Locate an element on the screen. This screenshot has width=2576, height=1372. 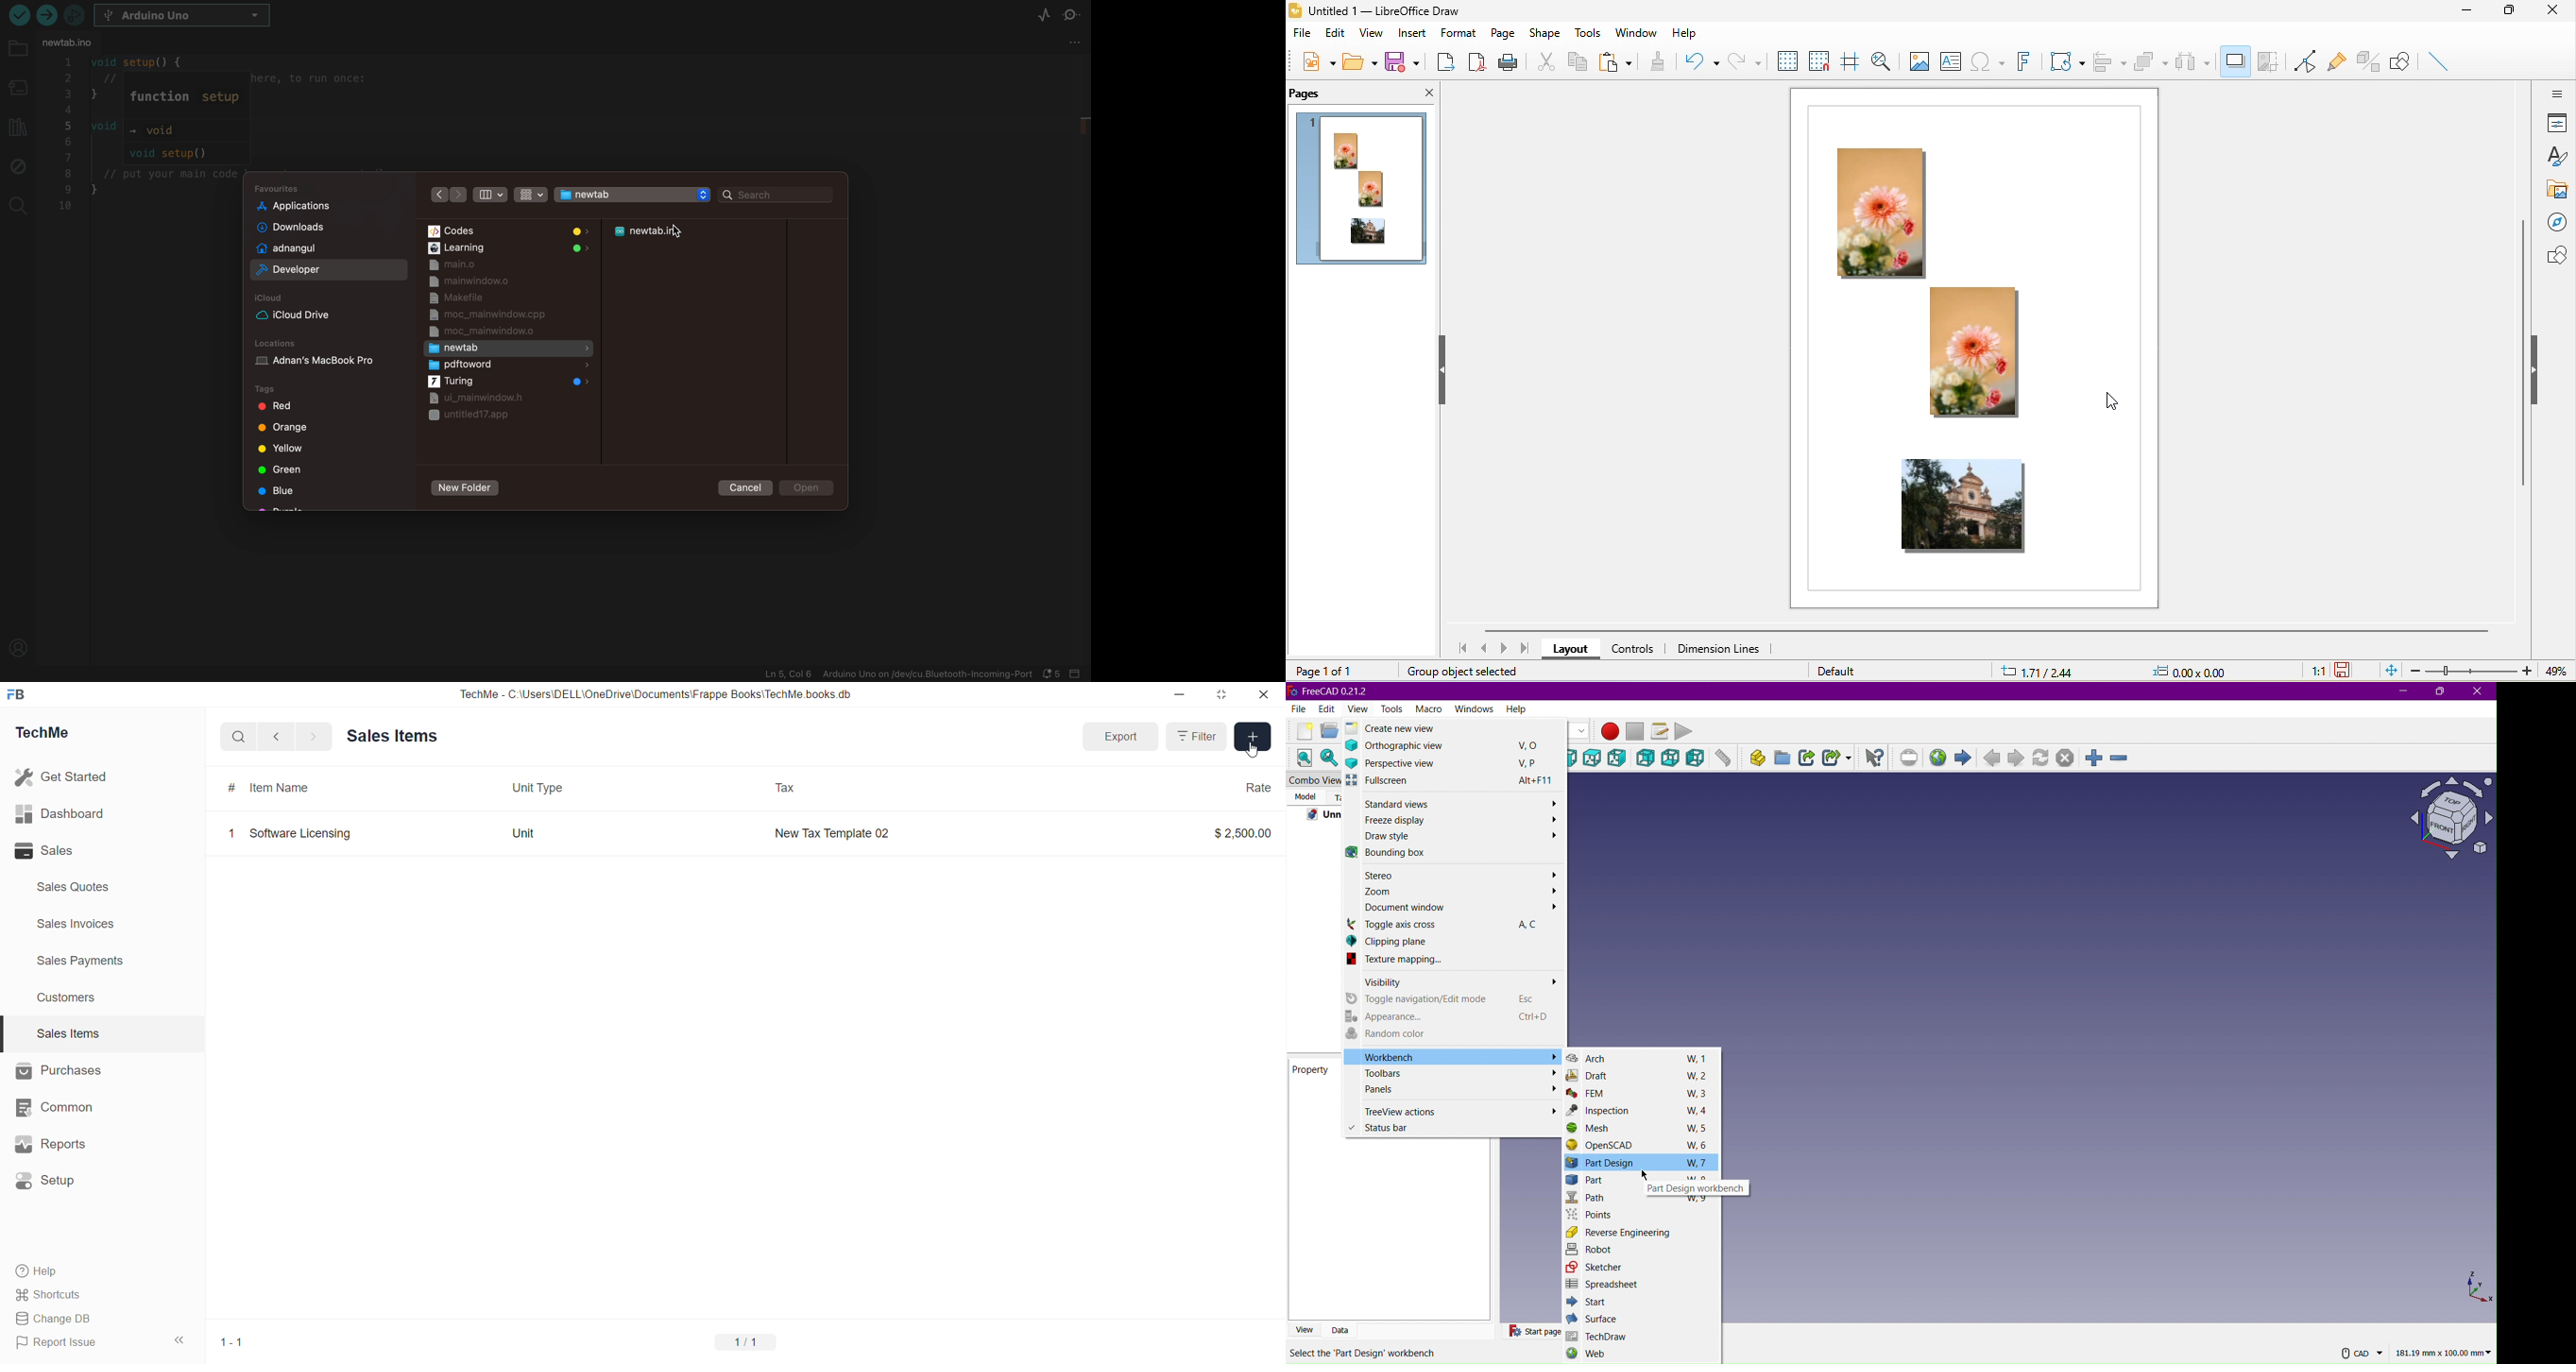
Unit is located at coordinates (524, 832).